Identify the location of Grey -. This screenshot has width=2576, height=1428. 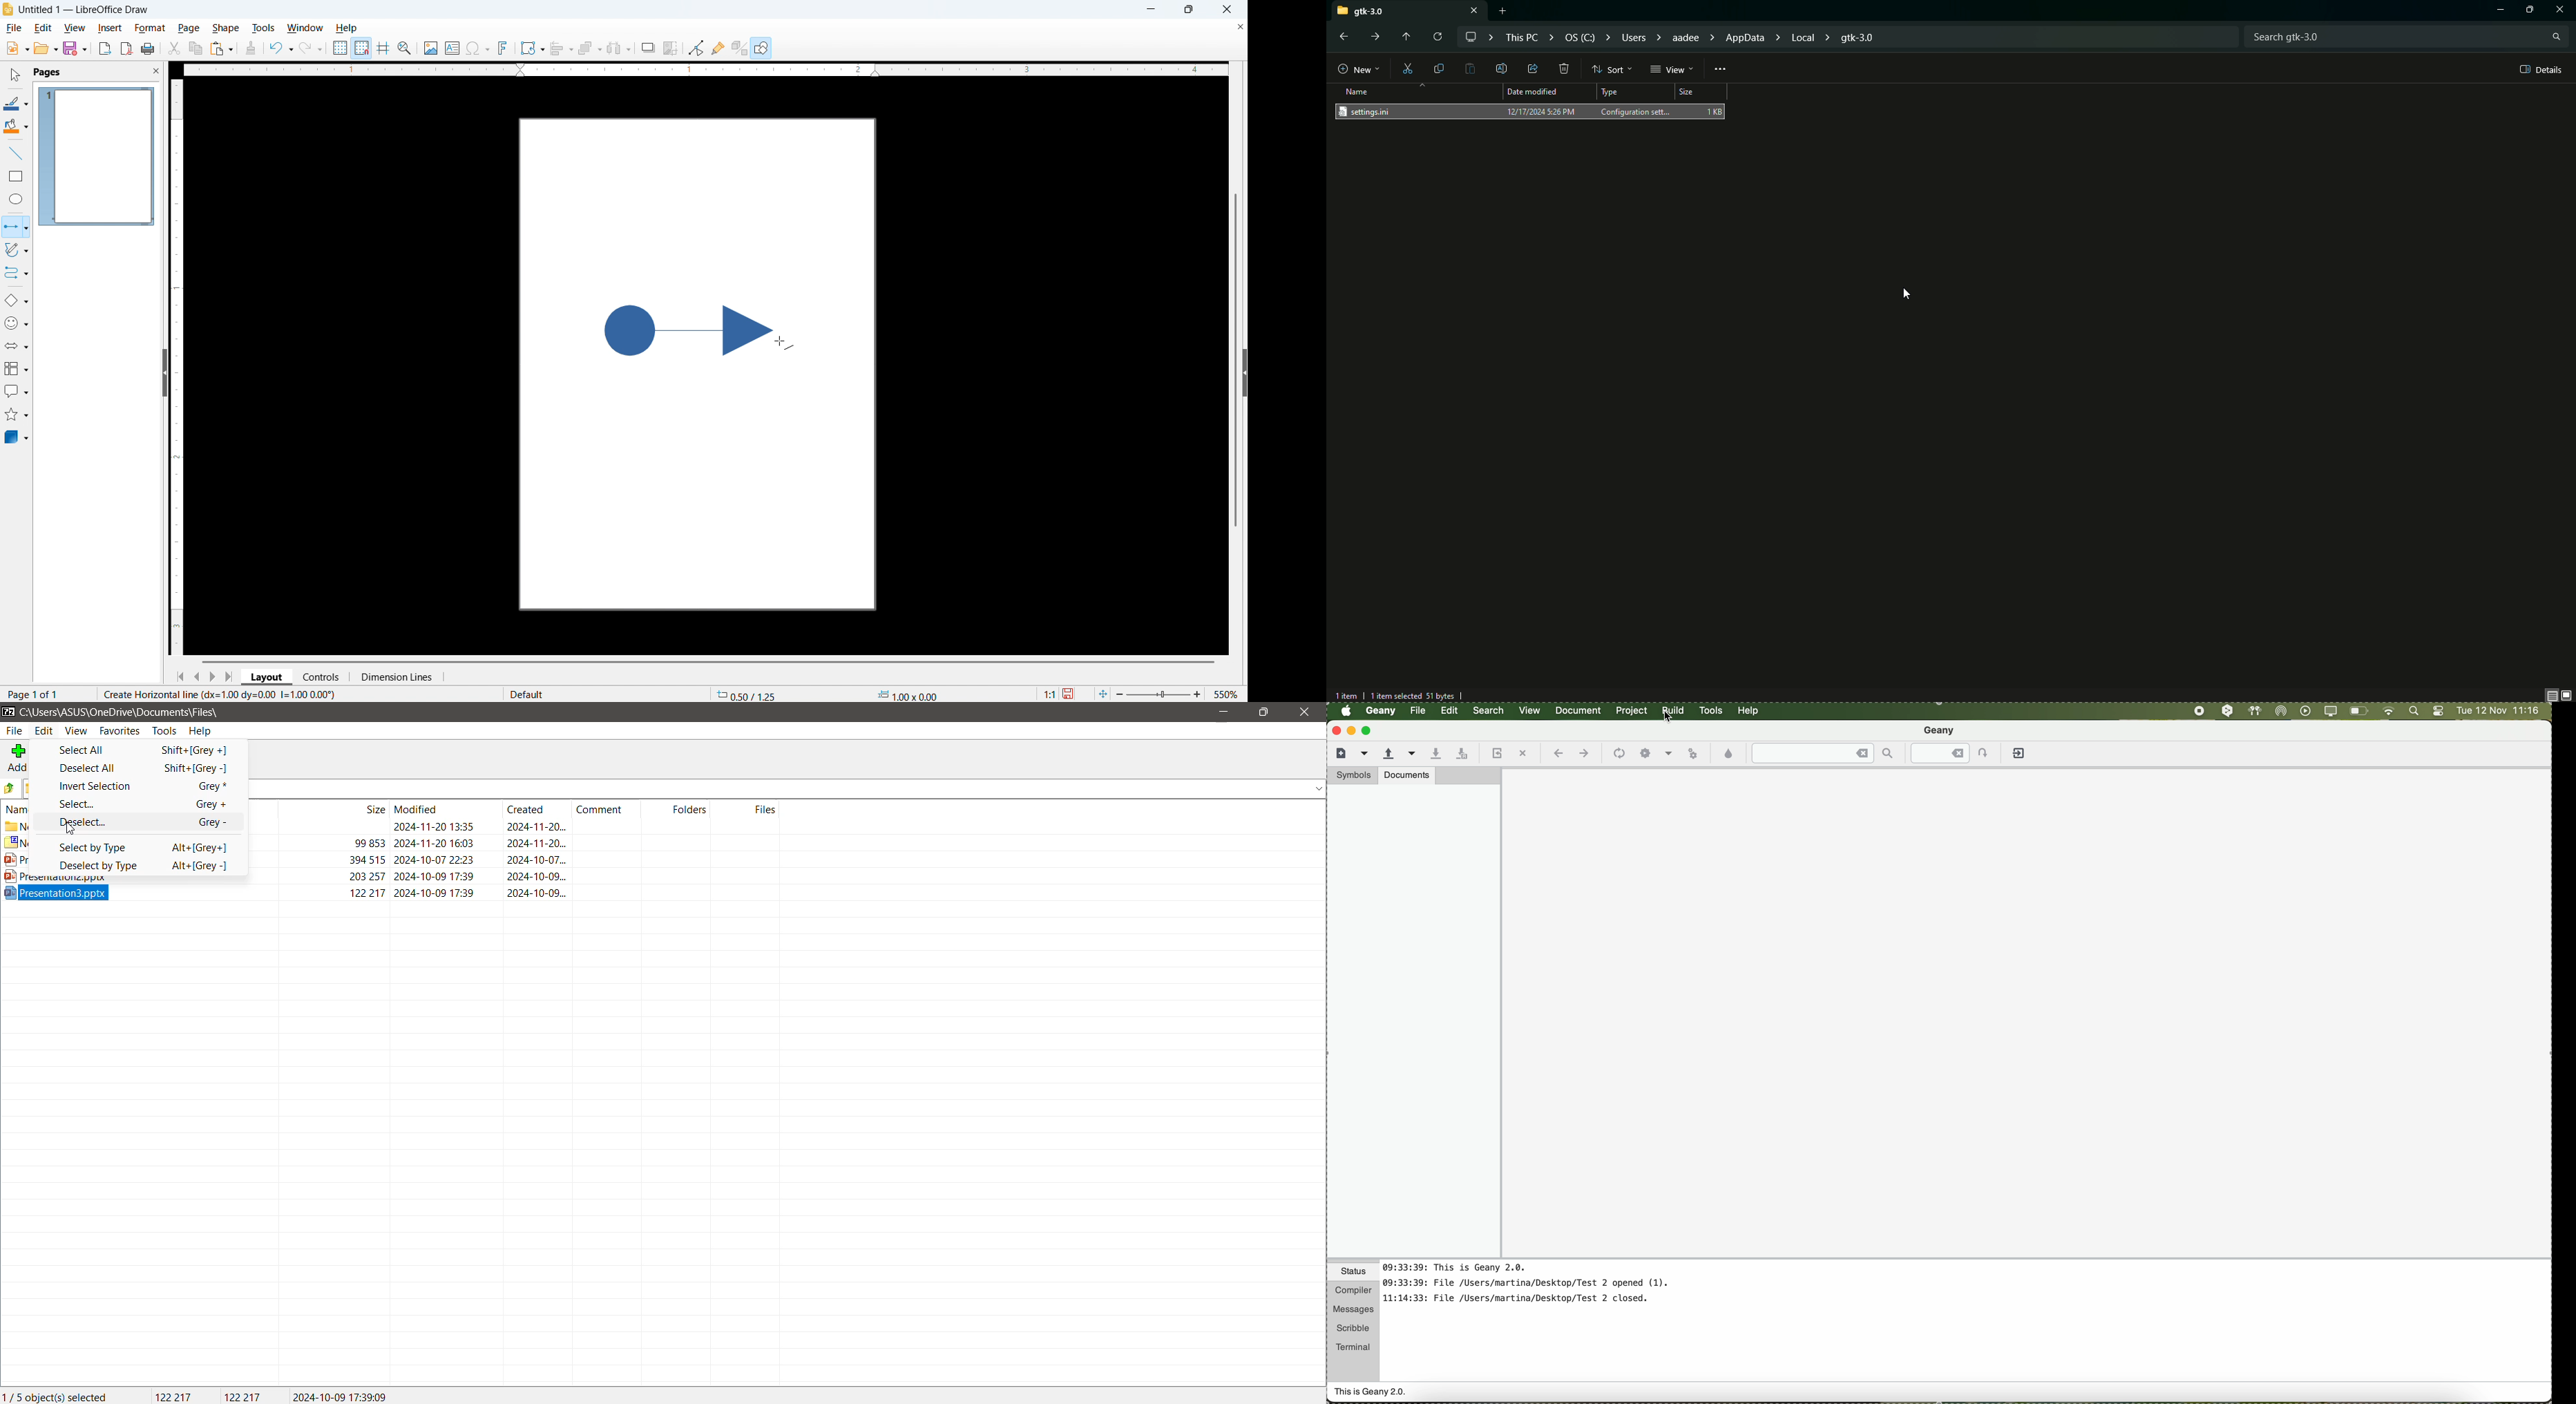
(212, 824).